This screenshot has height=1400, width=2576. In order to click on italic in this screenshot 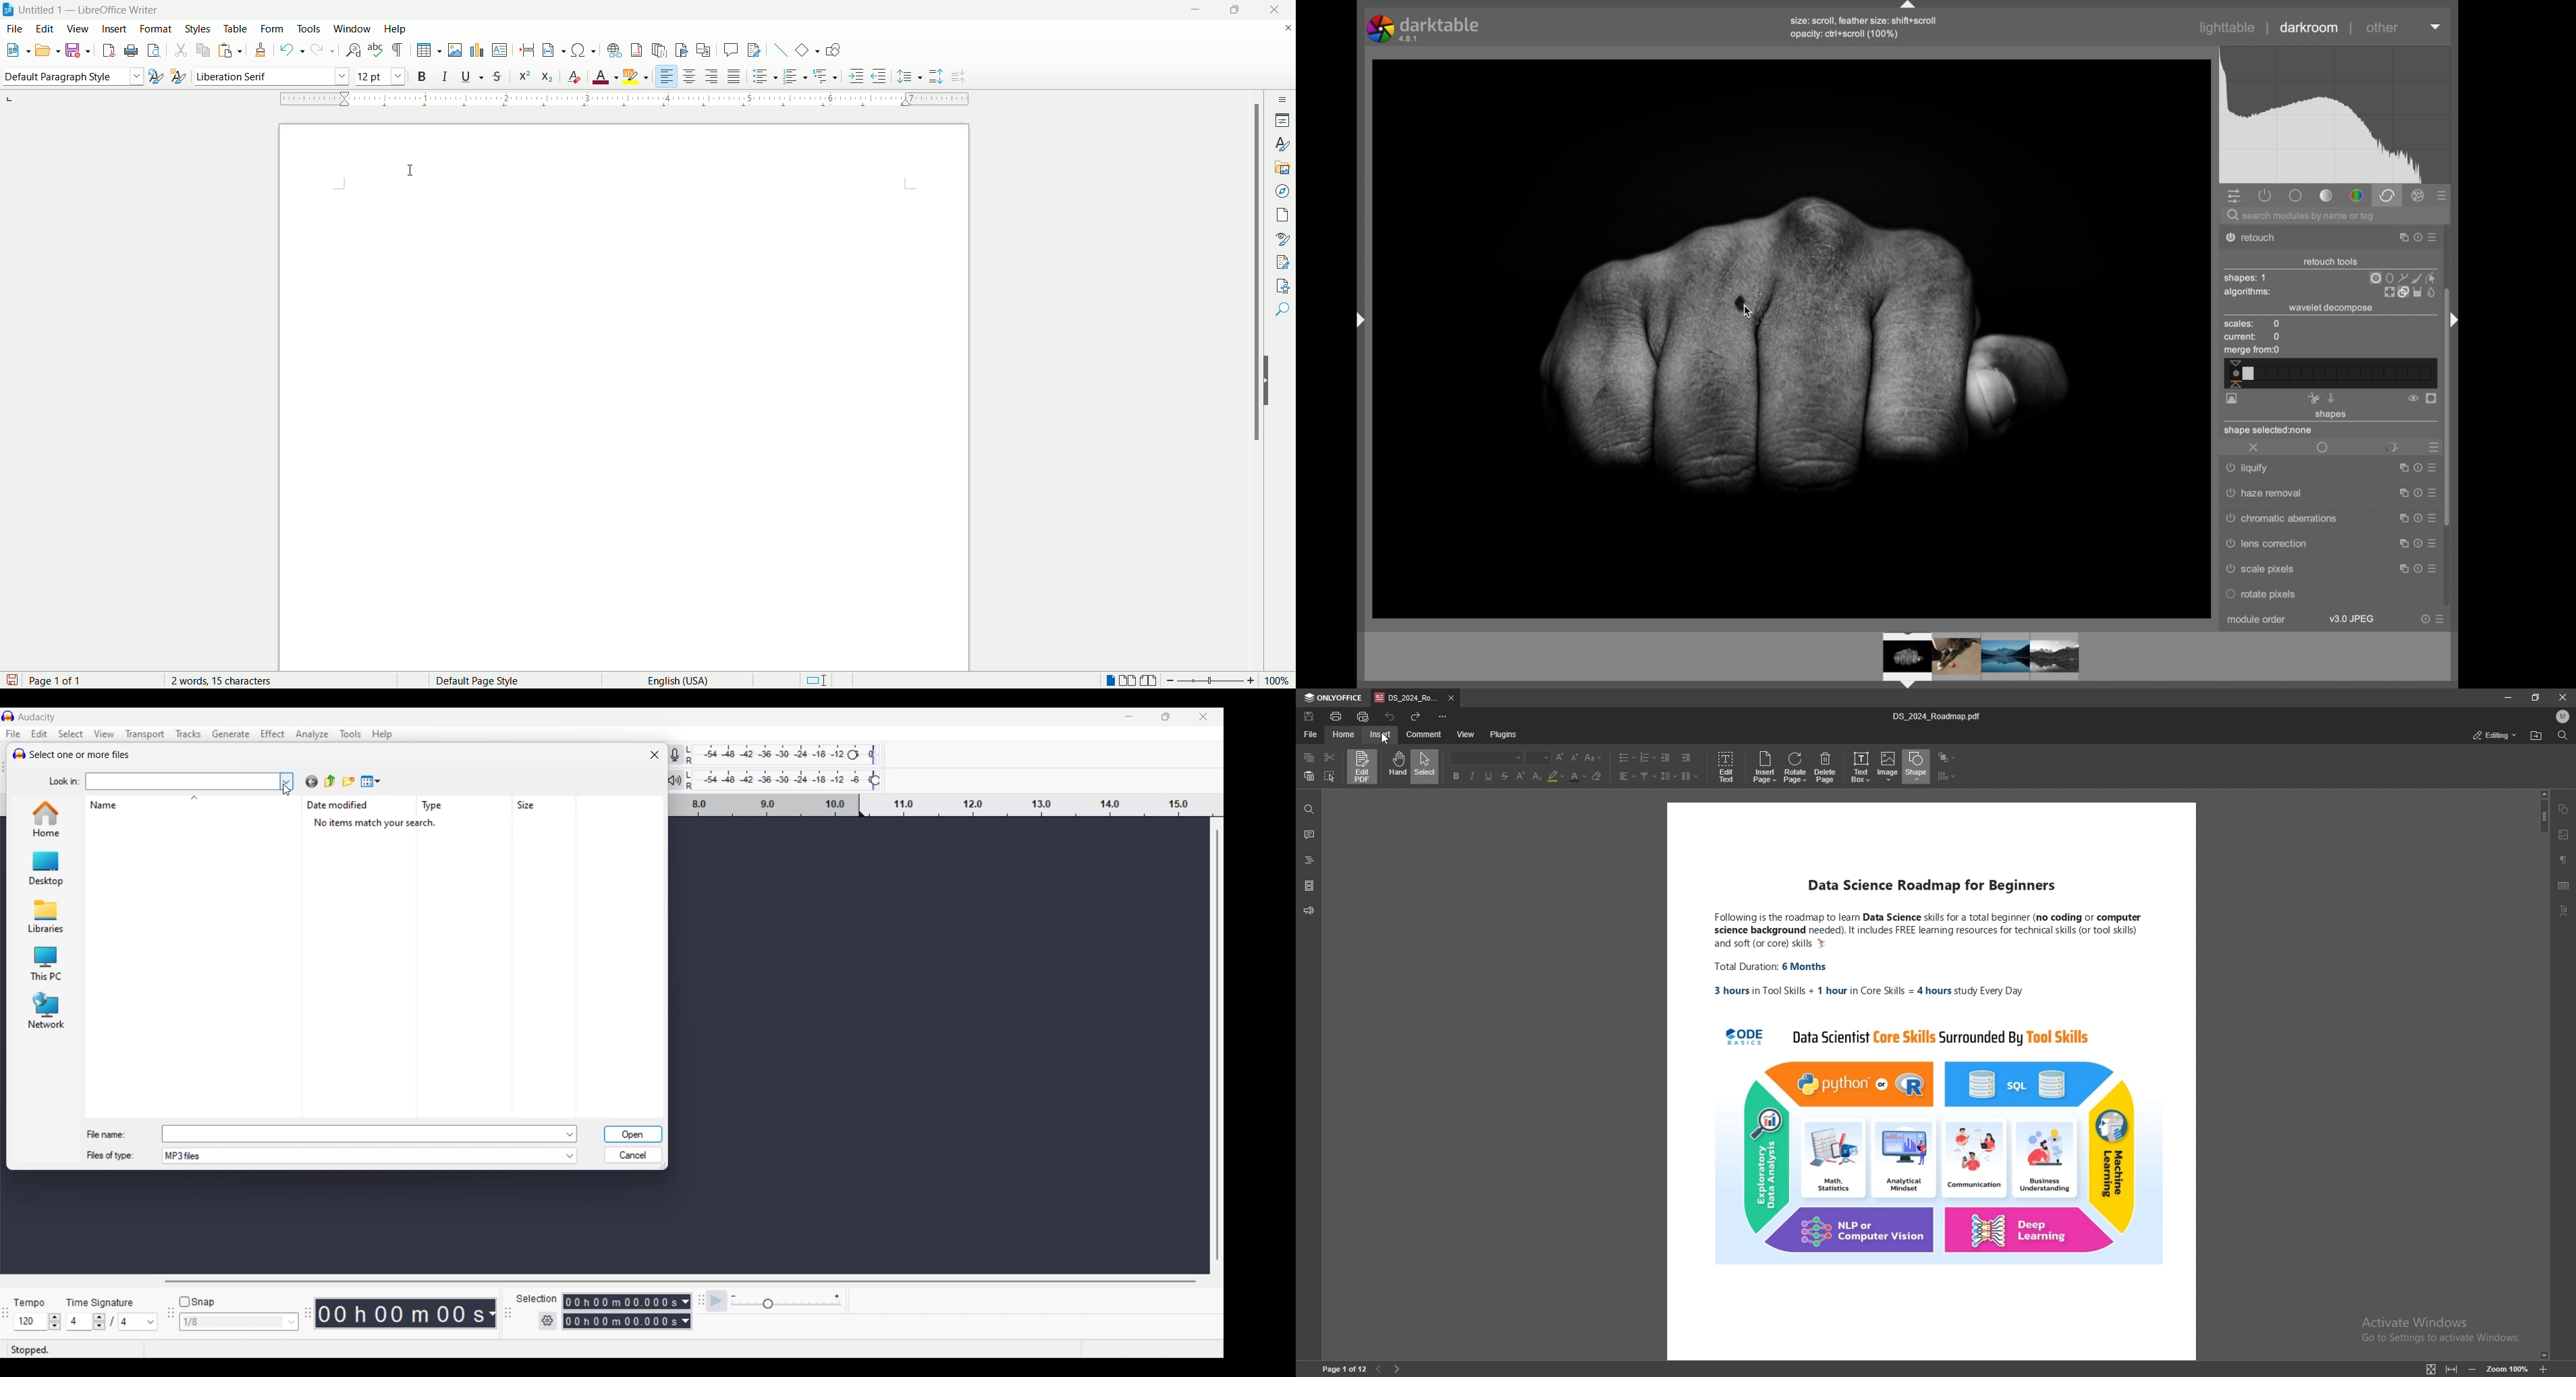, I will do `click(442, 77)`.